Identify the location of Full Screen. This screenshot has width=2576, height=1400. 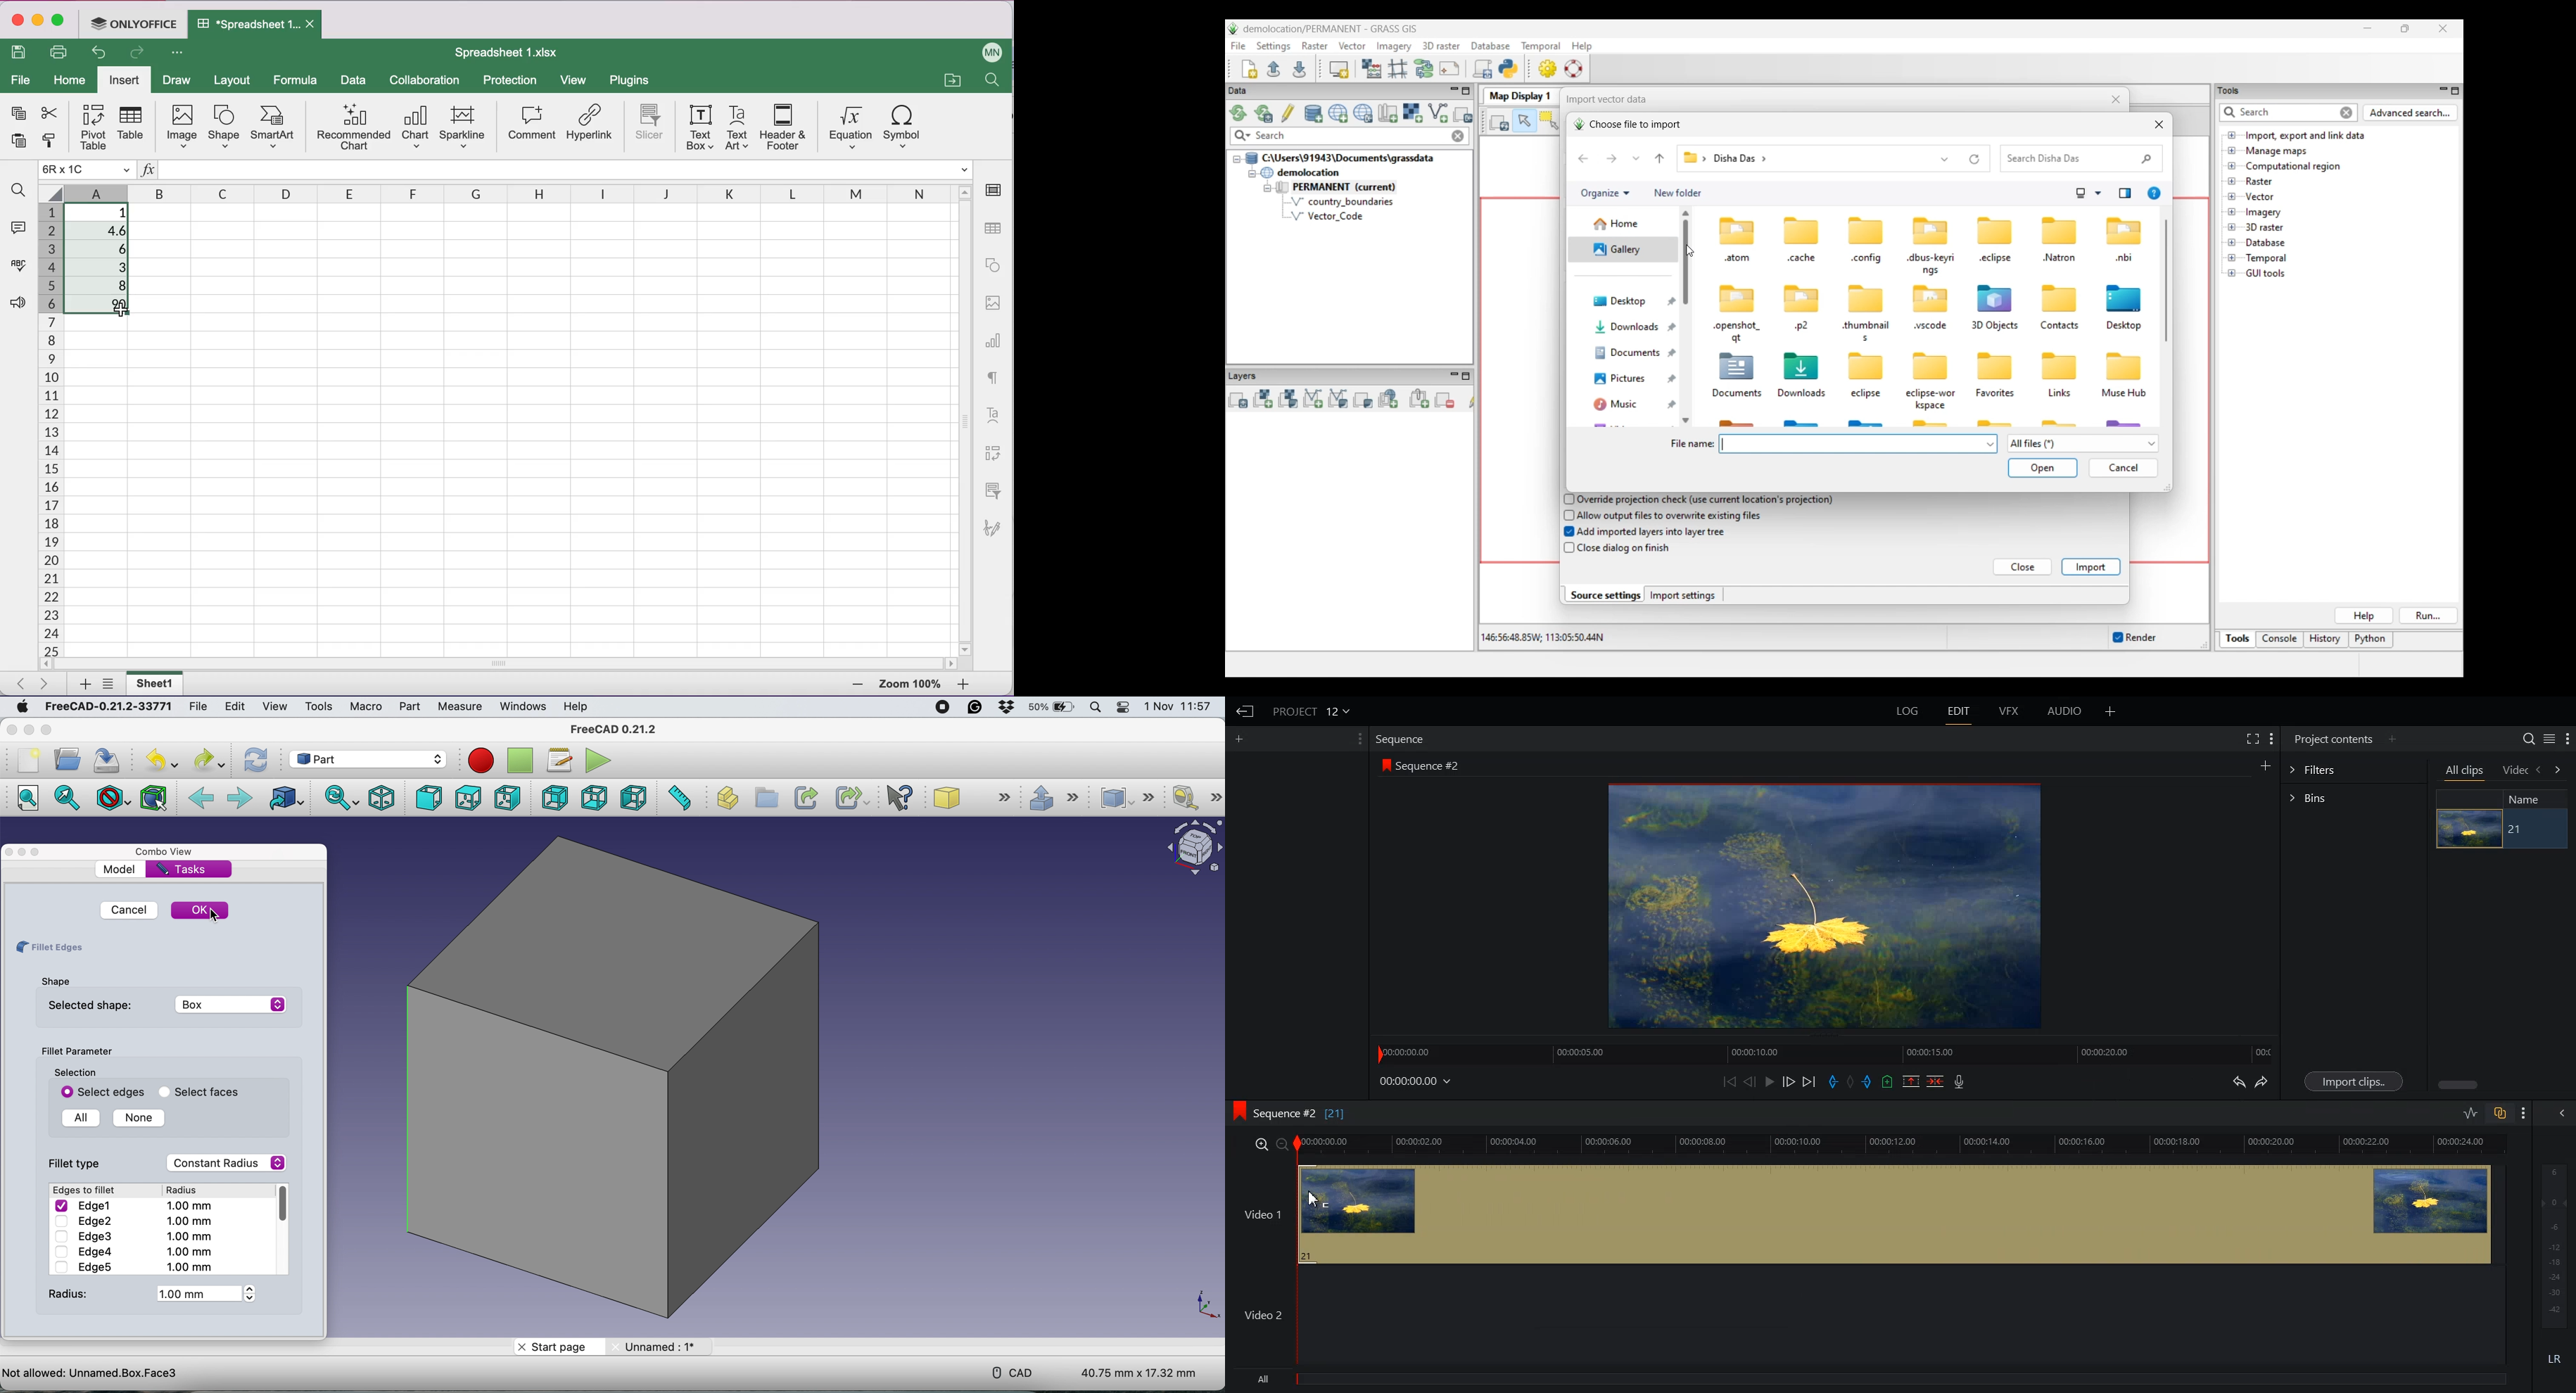
(2254, 739).